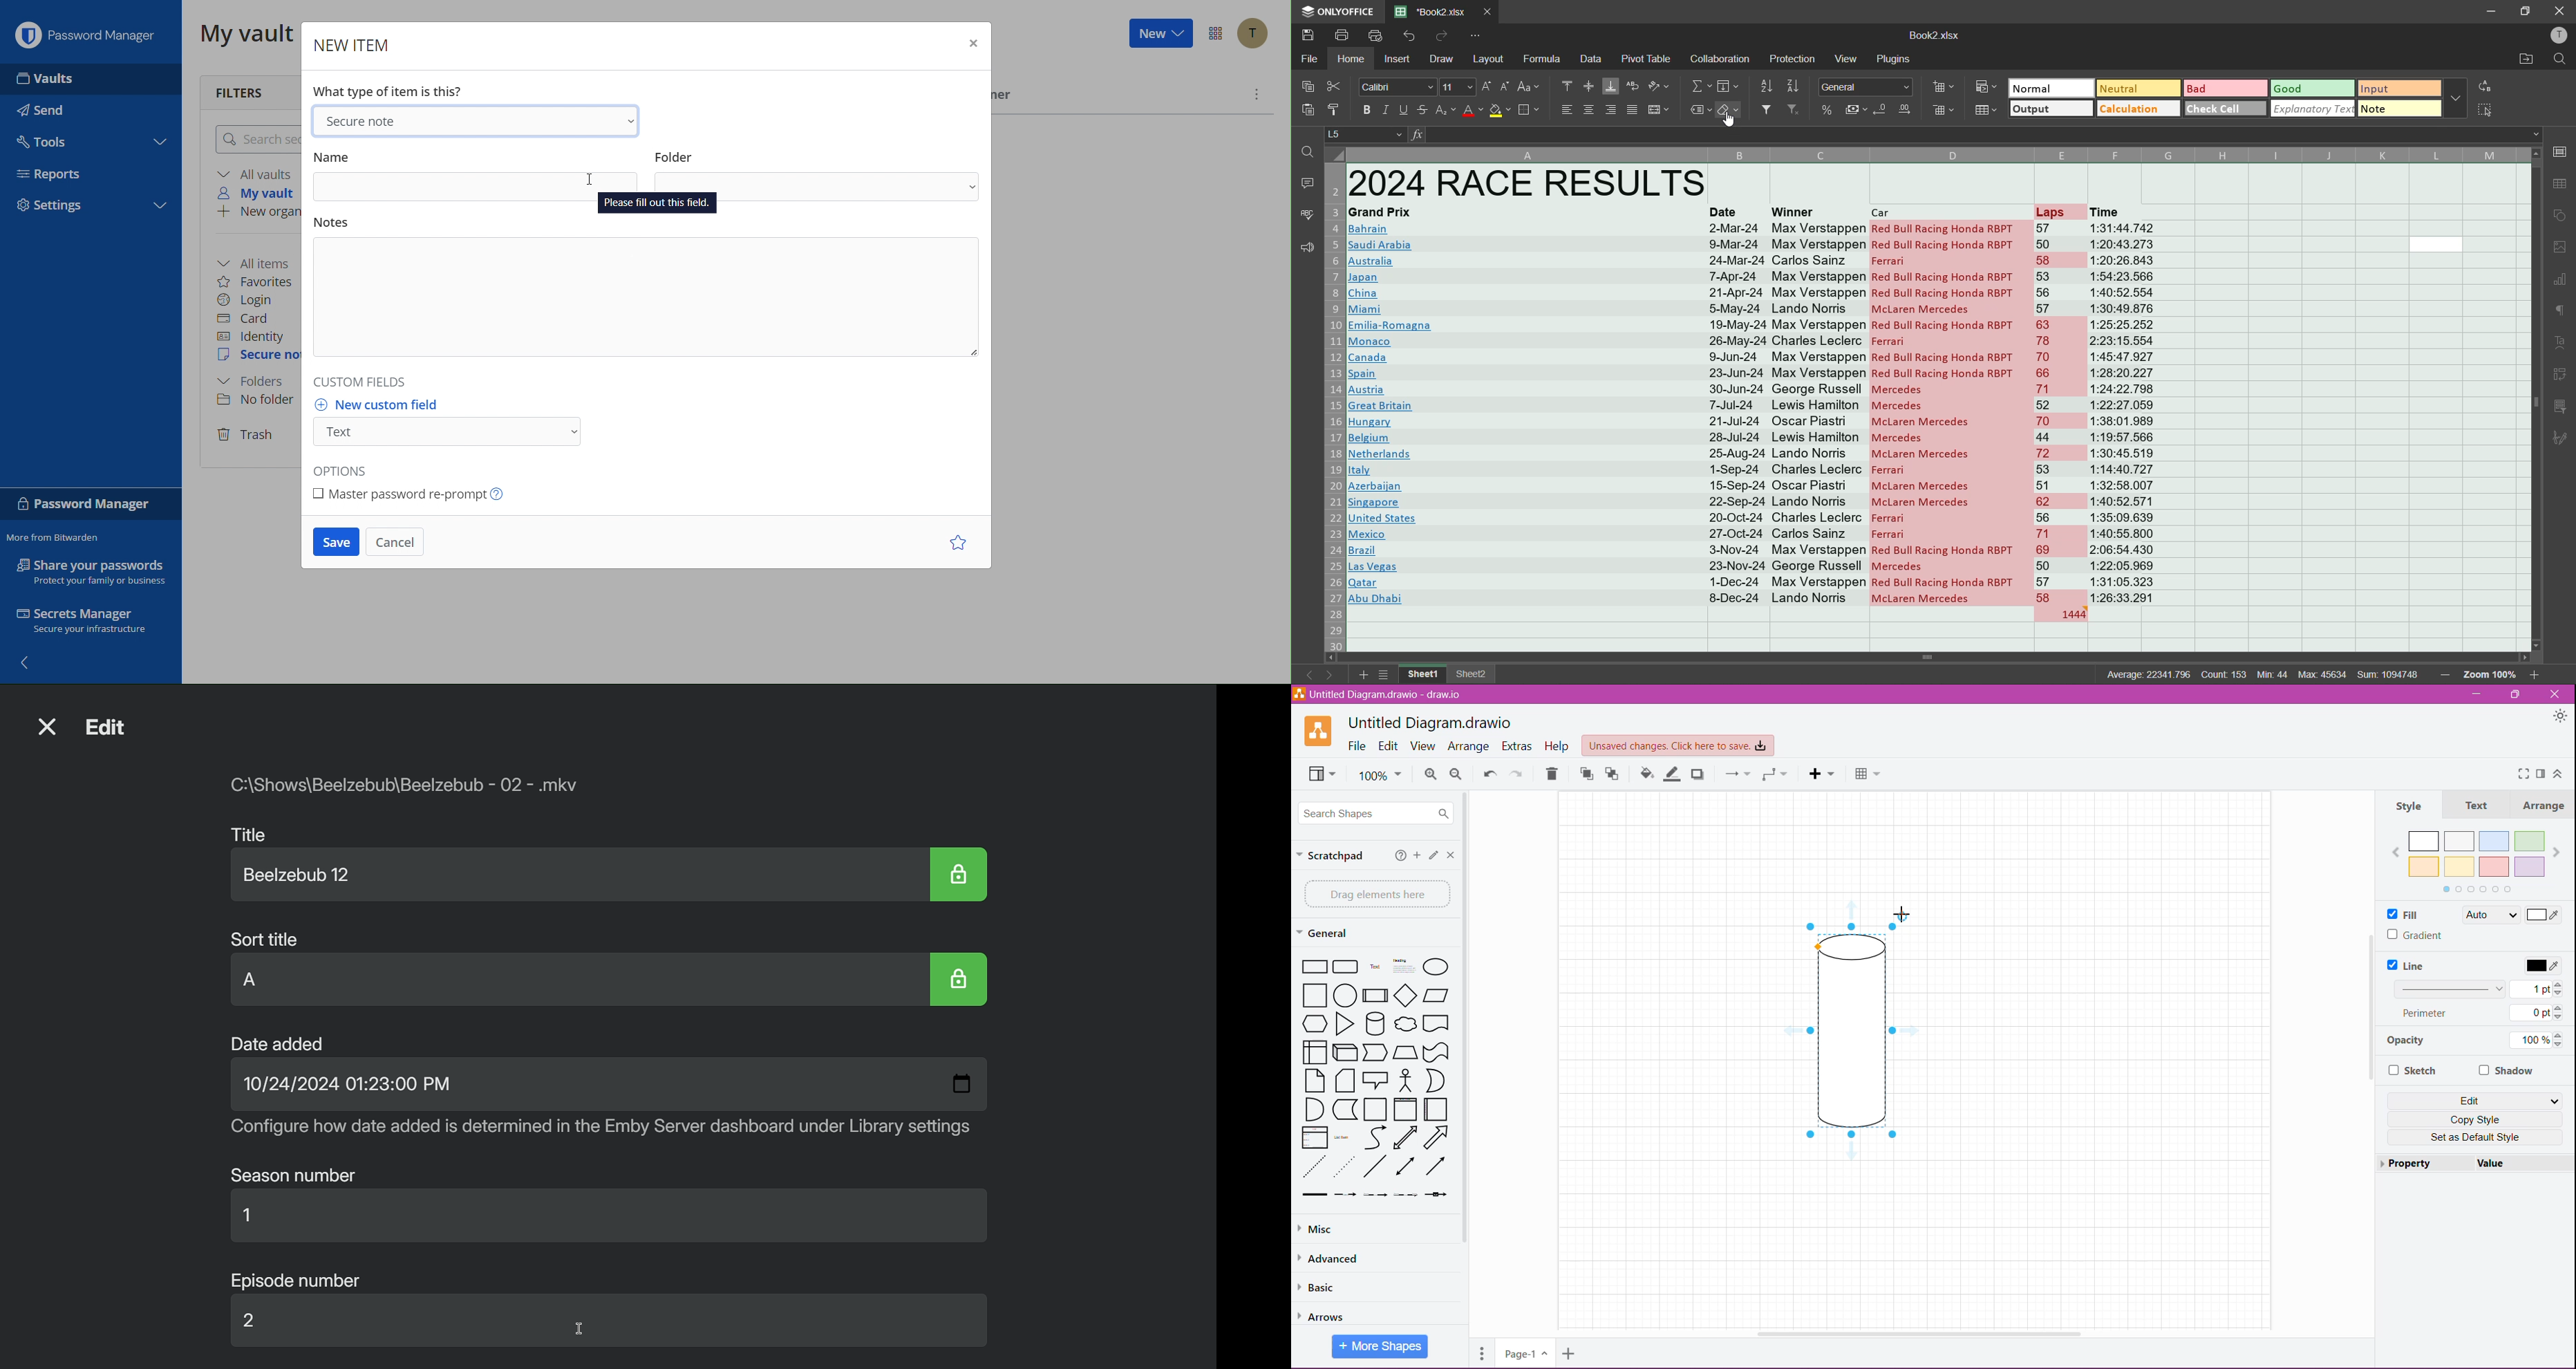  I want to click on Options, so click(1214, 35).